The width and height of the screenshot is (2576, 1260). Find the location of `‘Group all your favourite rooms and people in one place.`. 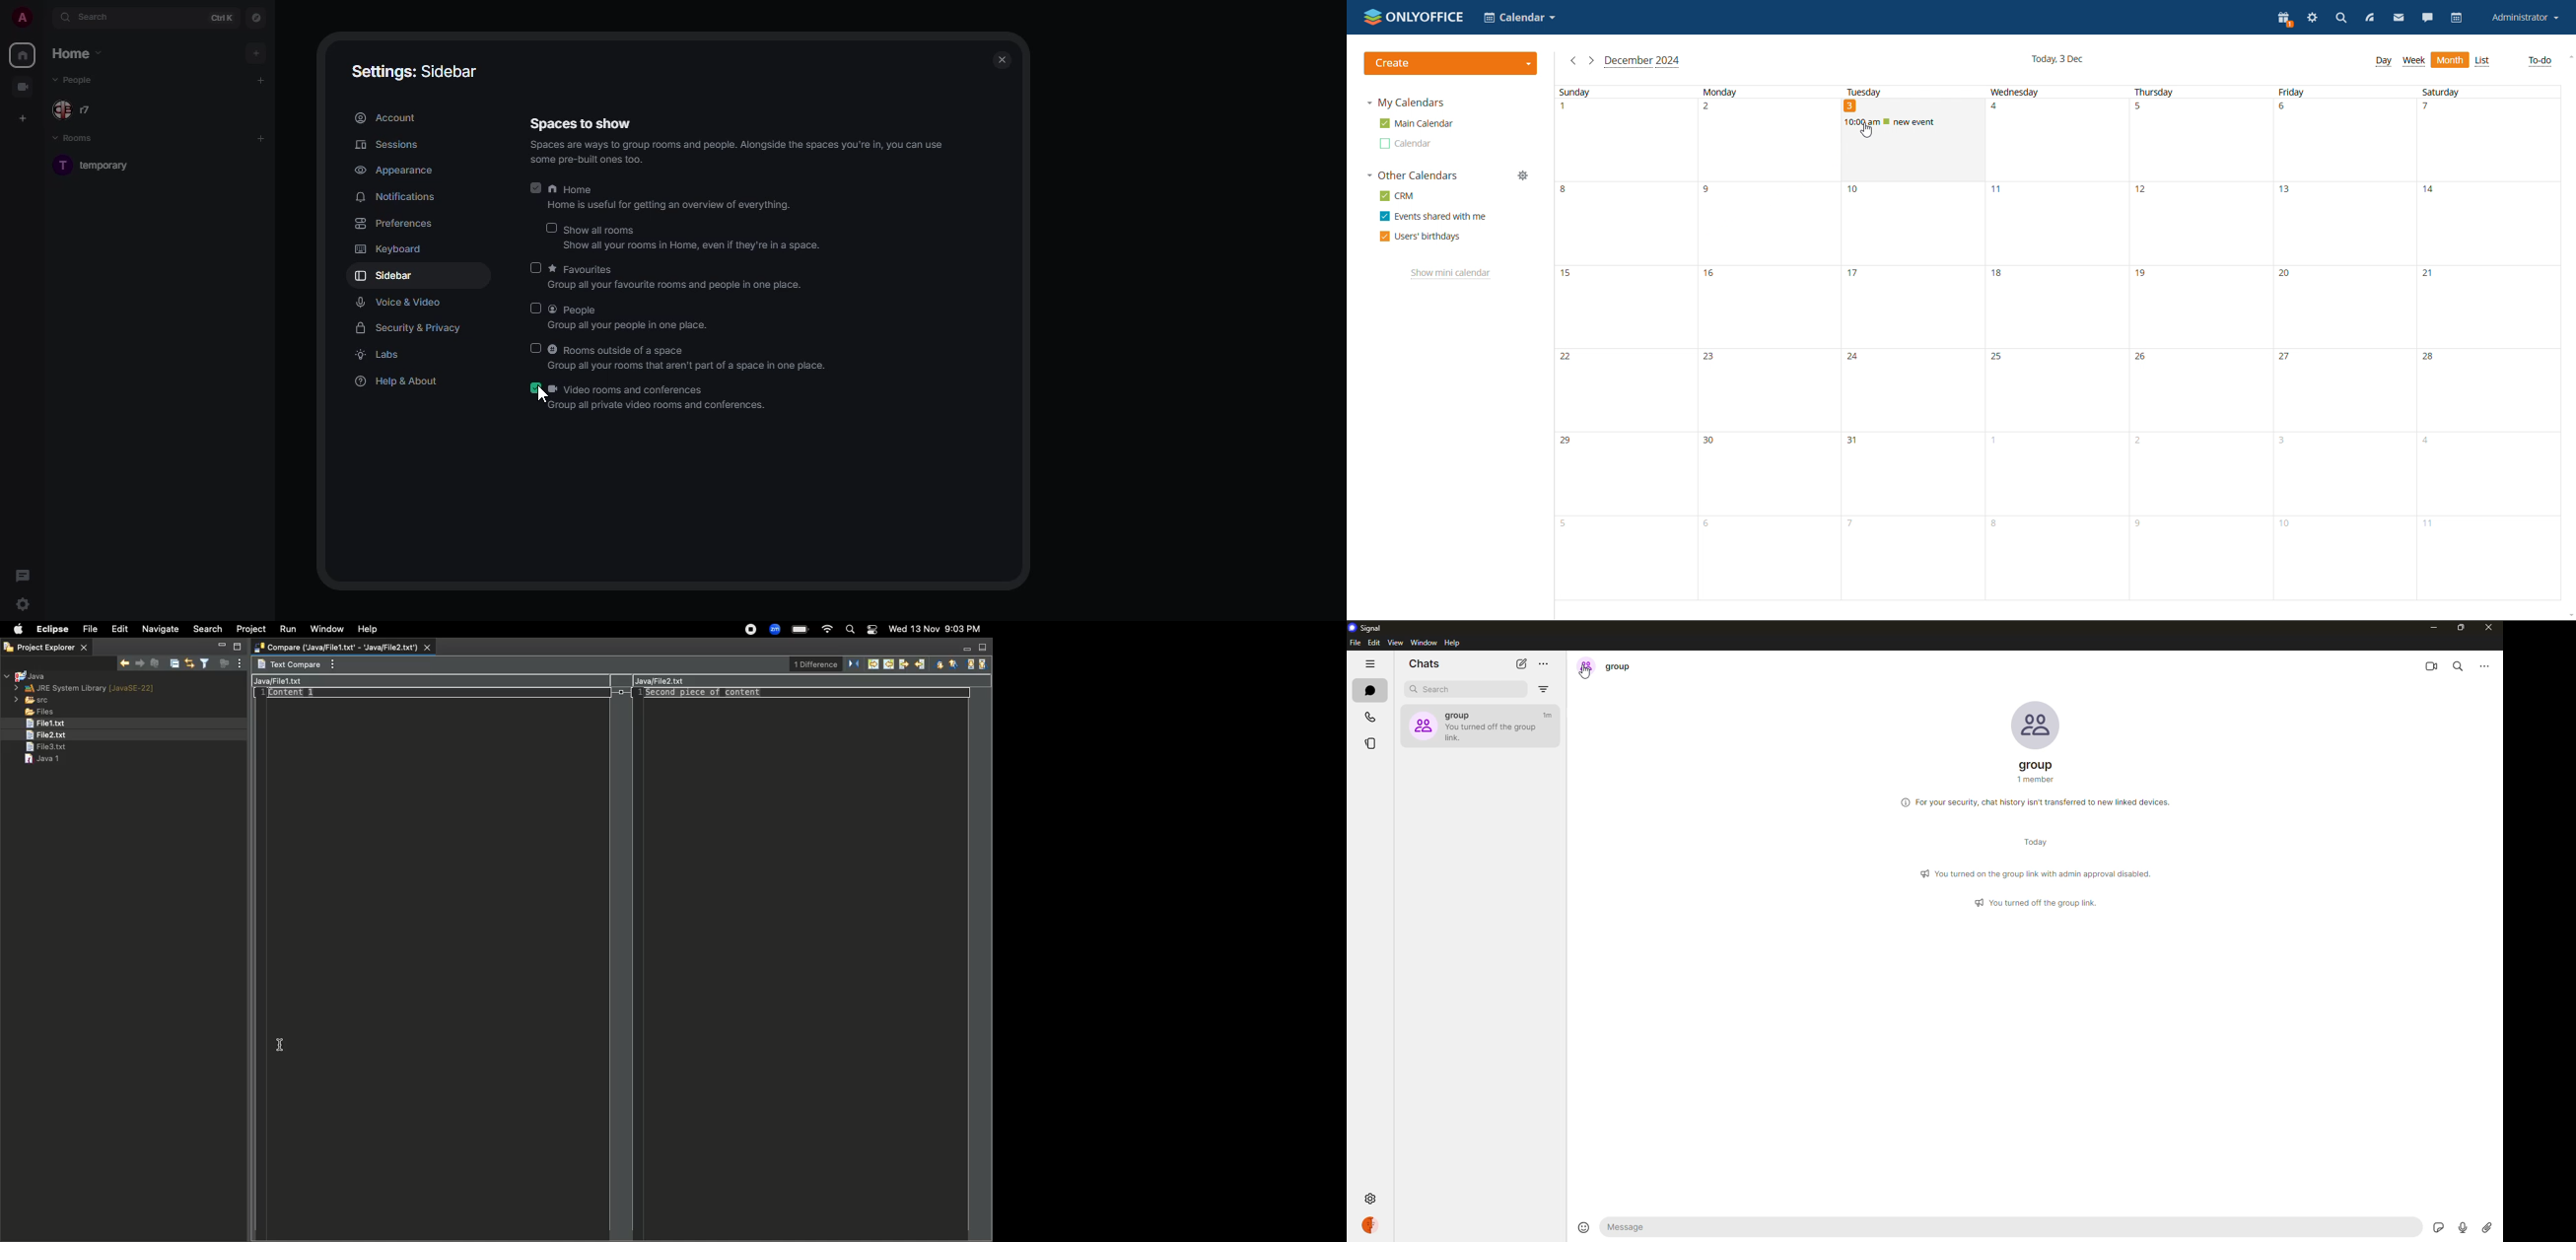

‘Group all your favourite rooms and people in one place. is located at coordinates (677, 288).